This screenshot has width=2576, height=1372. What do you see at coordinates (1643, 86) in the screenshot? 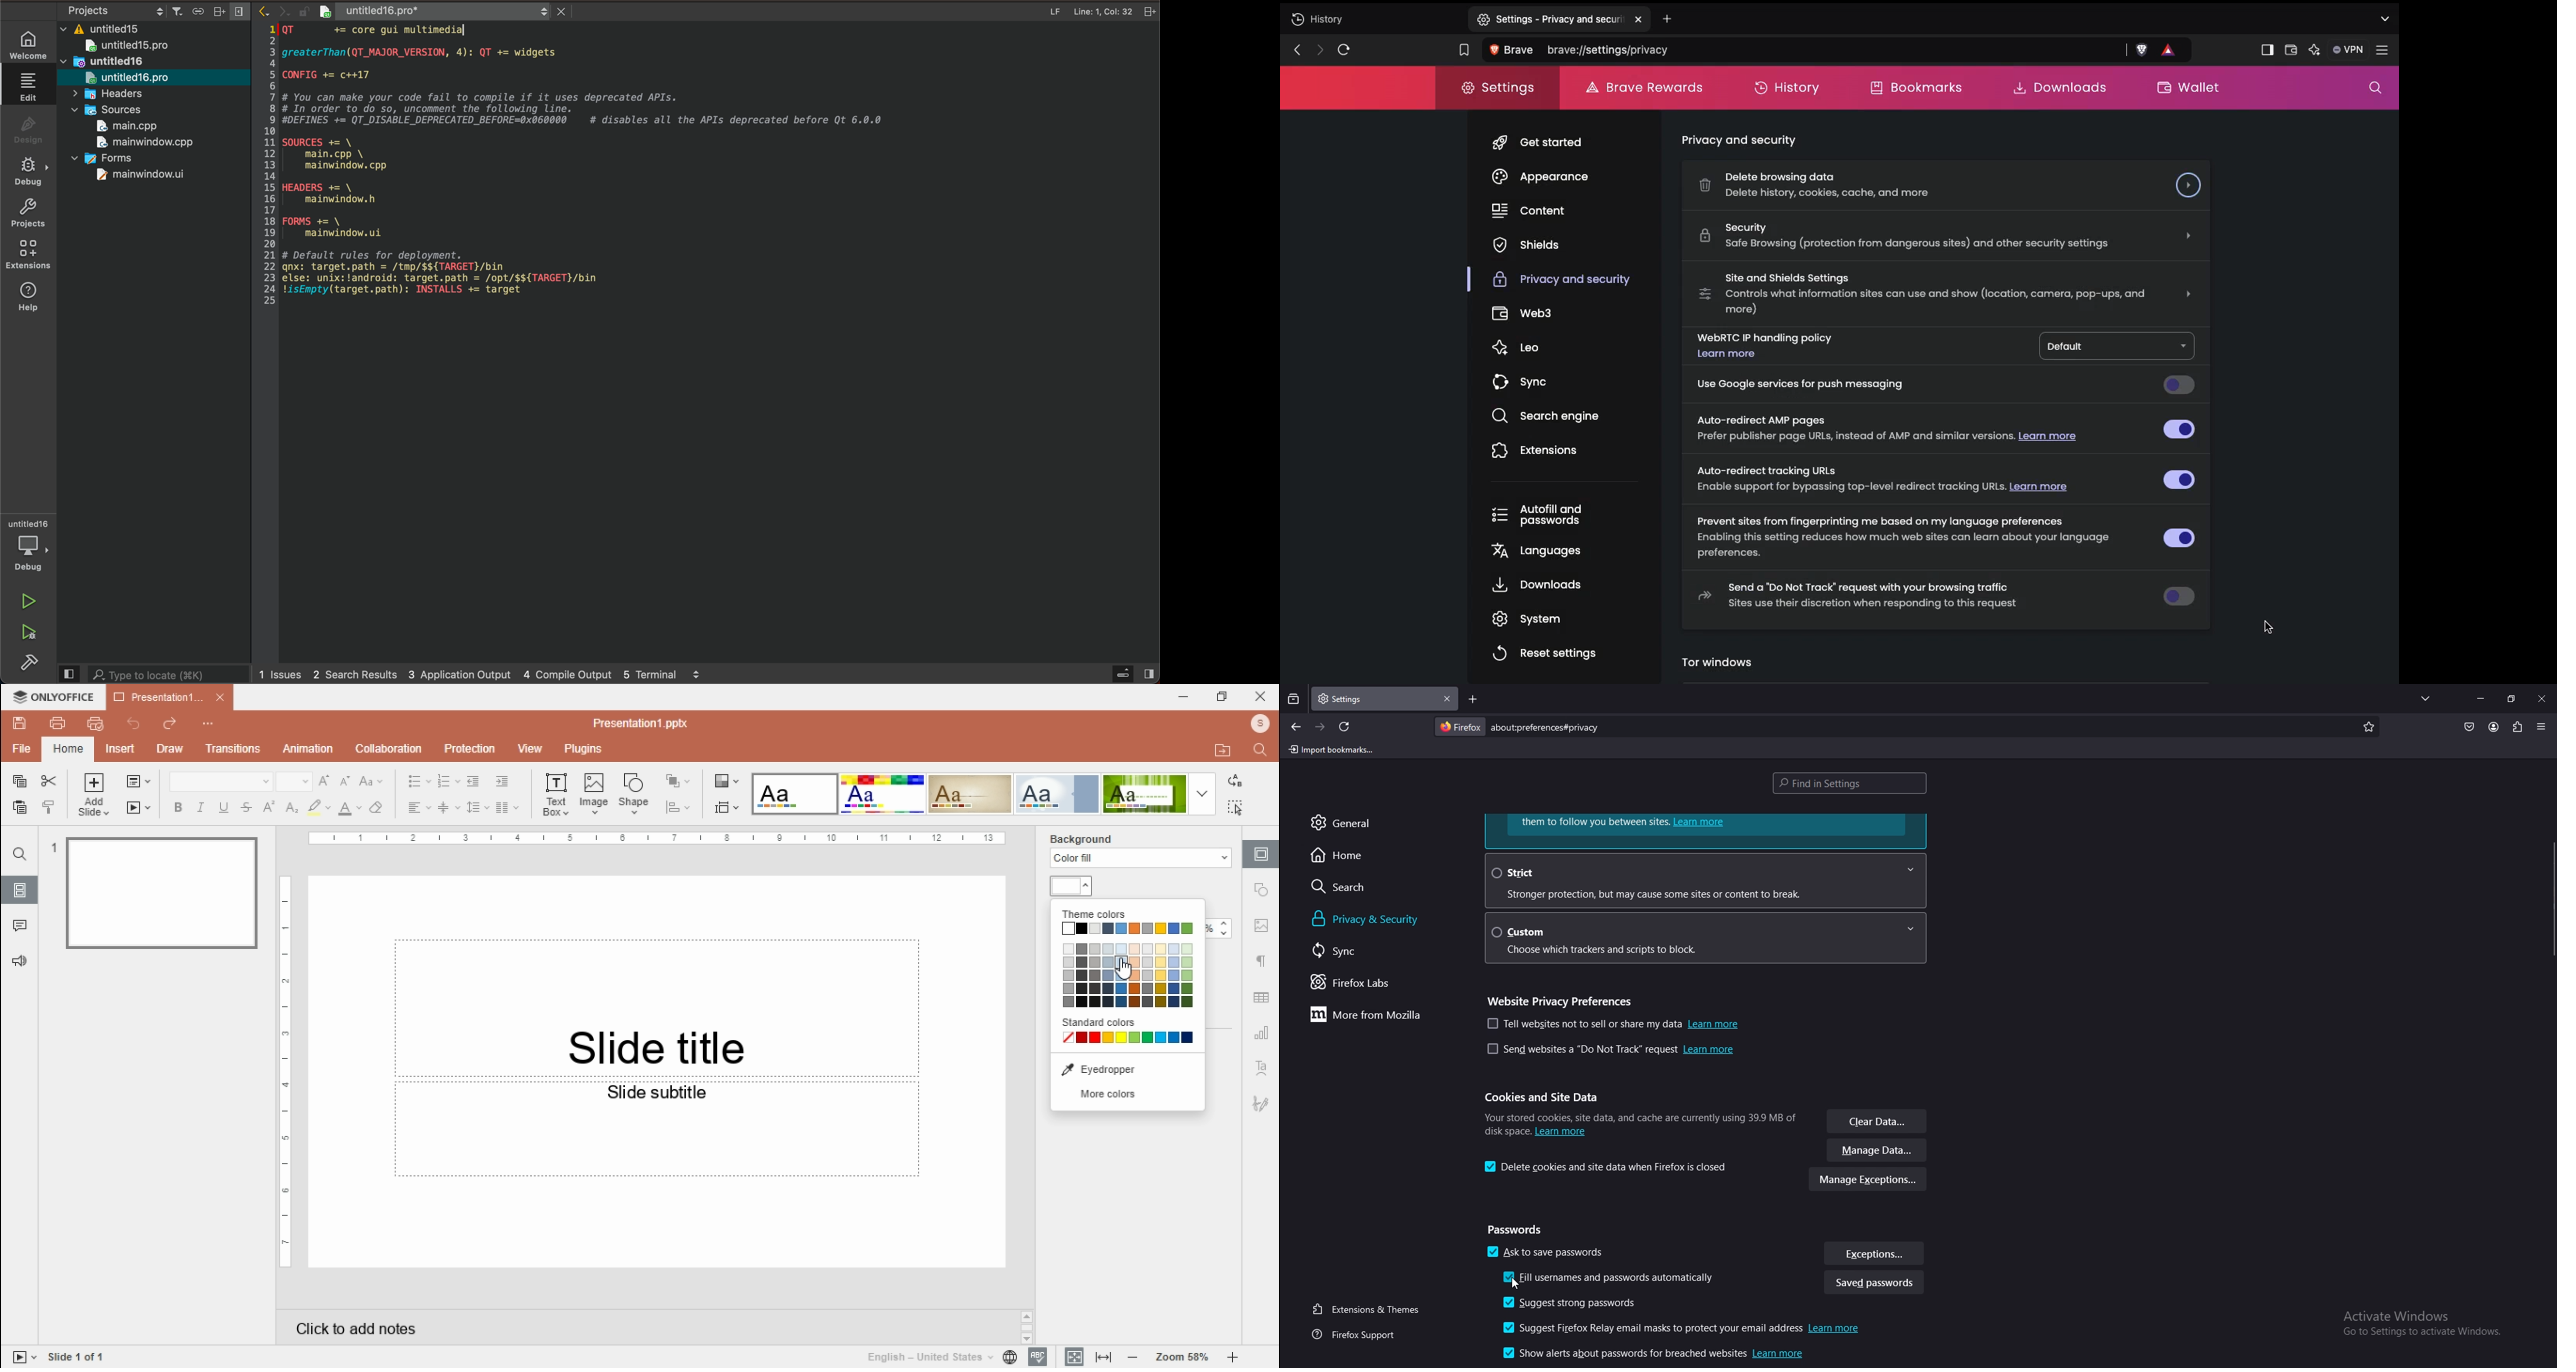
I see `Brave rewards` at bounding box center [1643, 86].